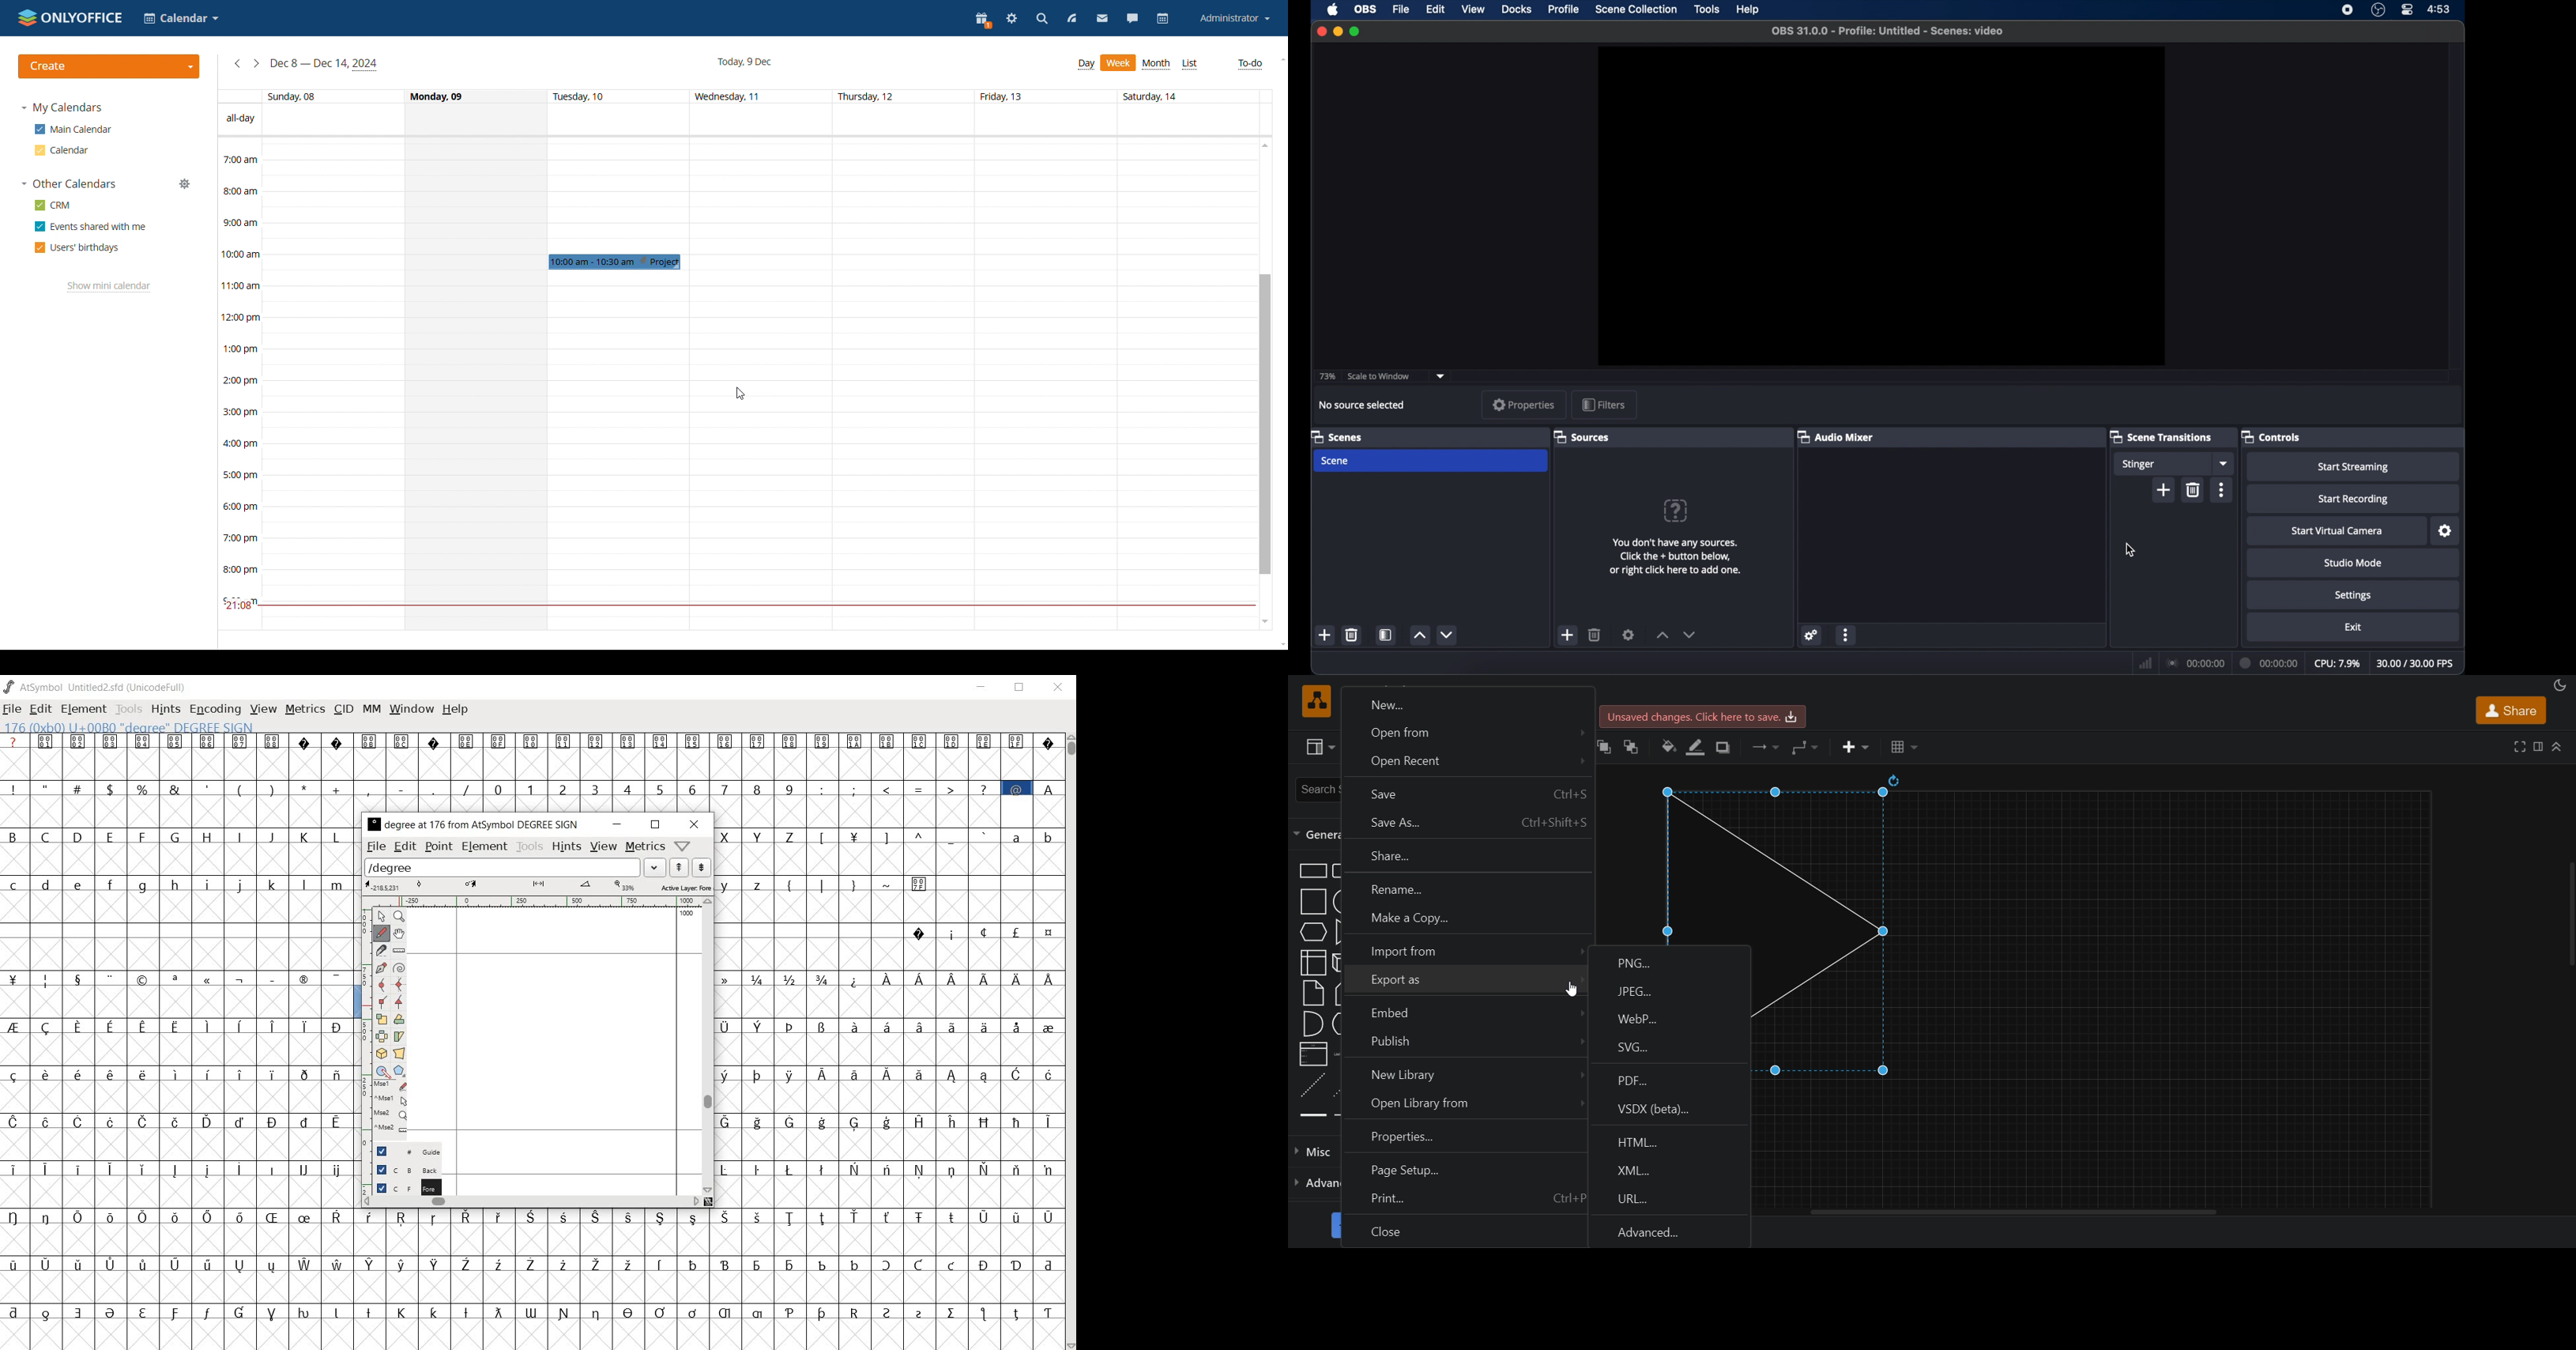 This screenshot has height=1372, width=2576. Describe the element at coordinates (1660, 636) in the screenshot. I see `increment` at that location.